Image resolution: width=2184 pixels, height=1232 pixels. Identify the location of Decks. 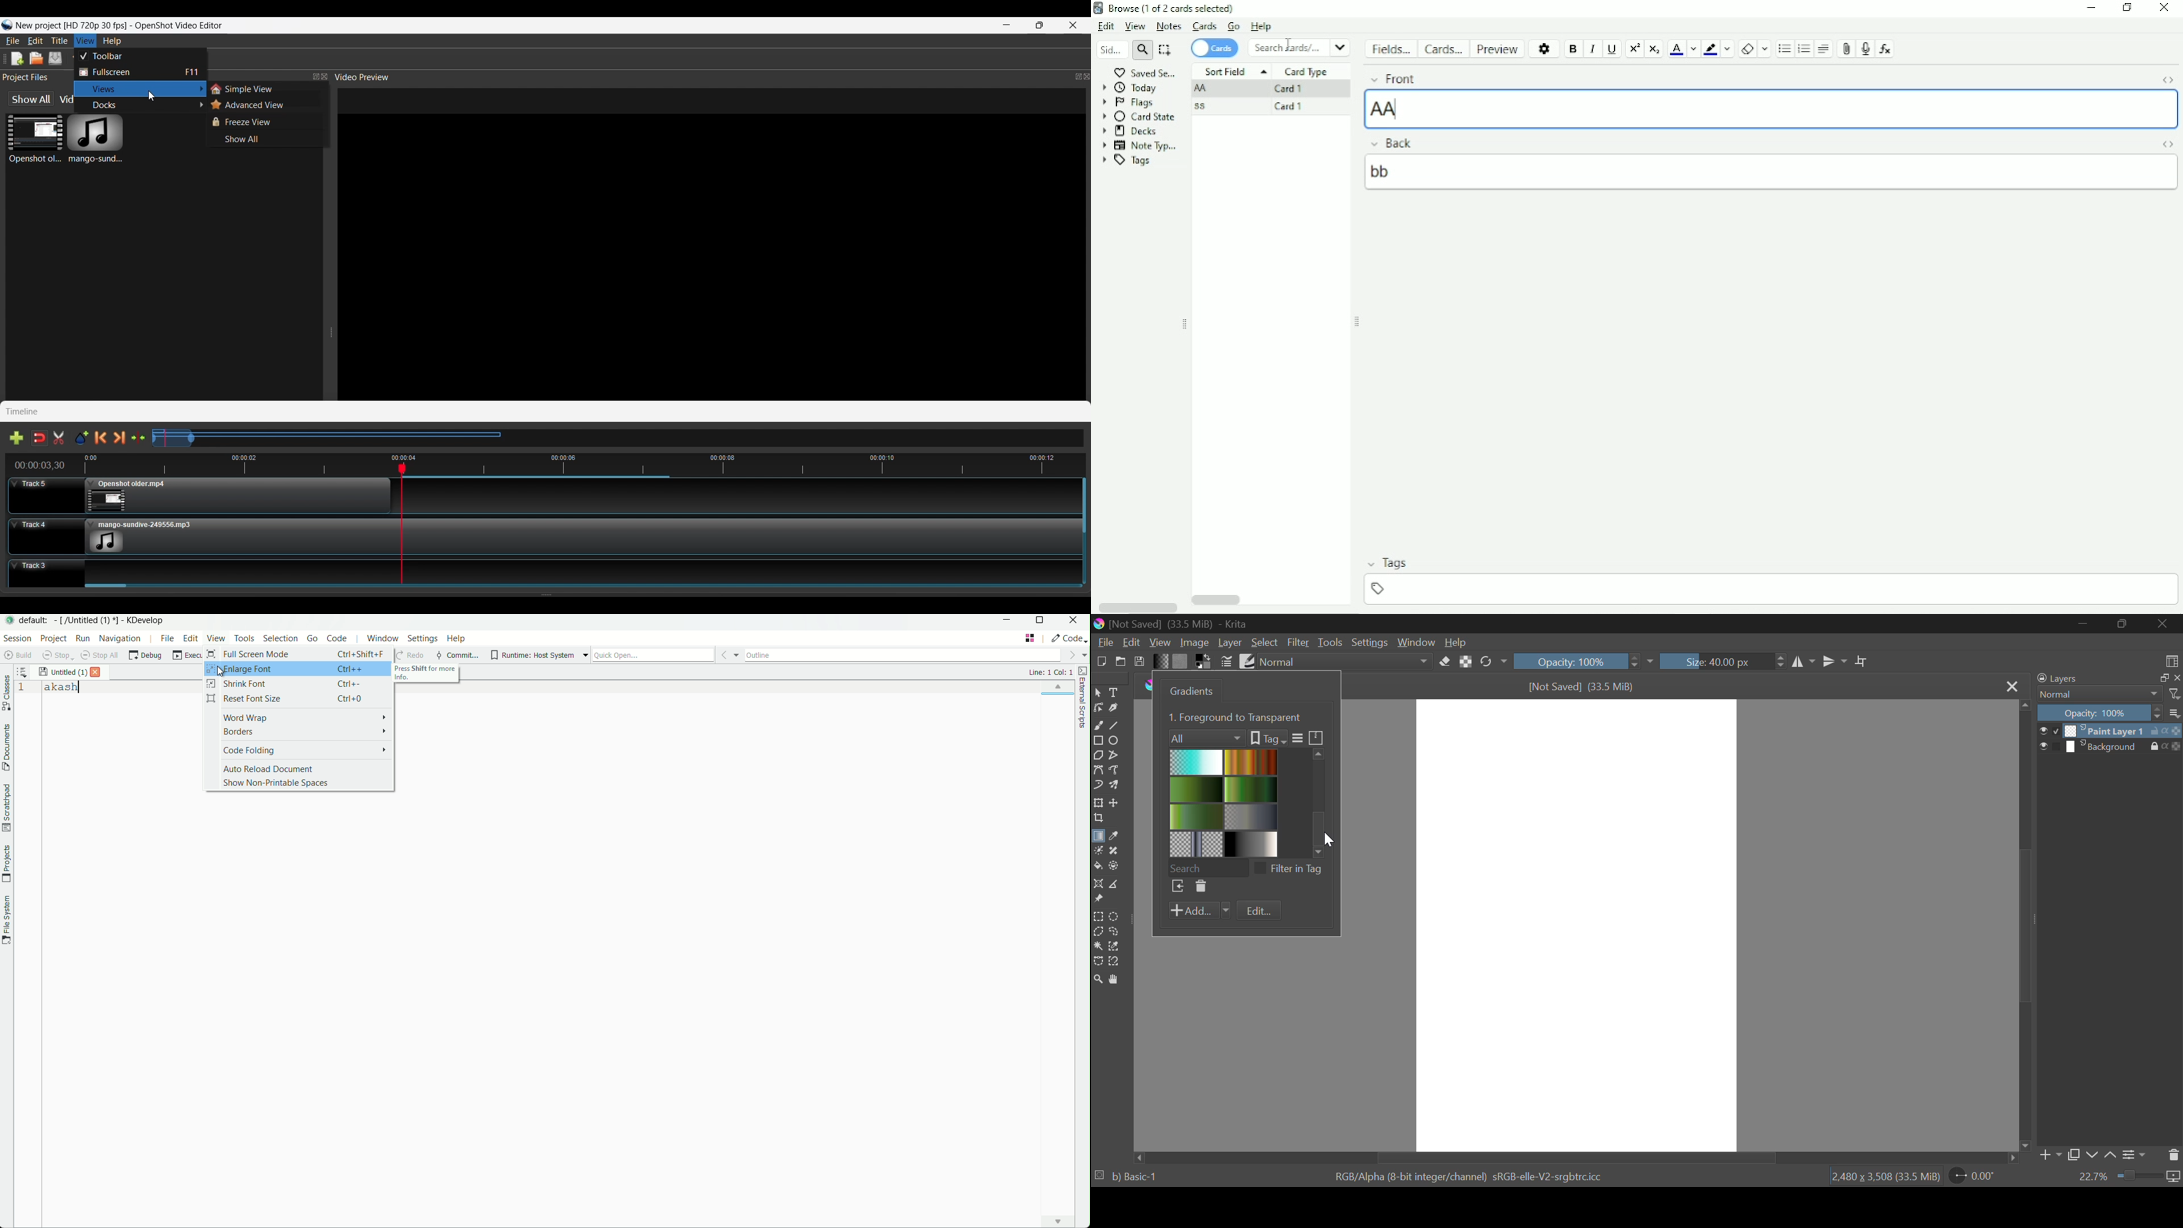
(1130, 131).